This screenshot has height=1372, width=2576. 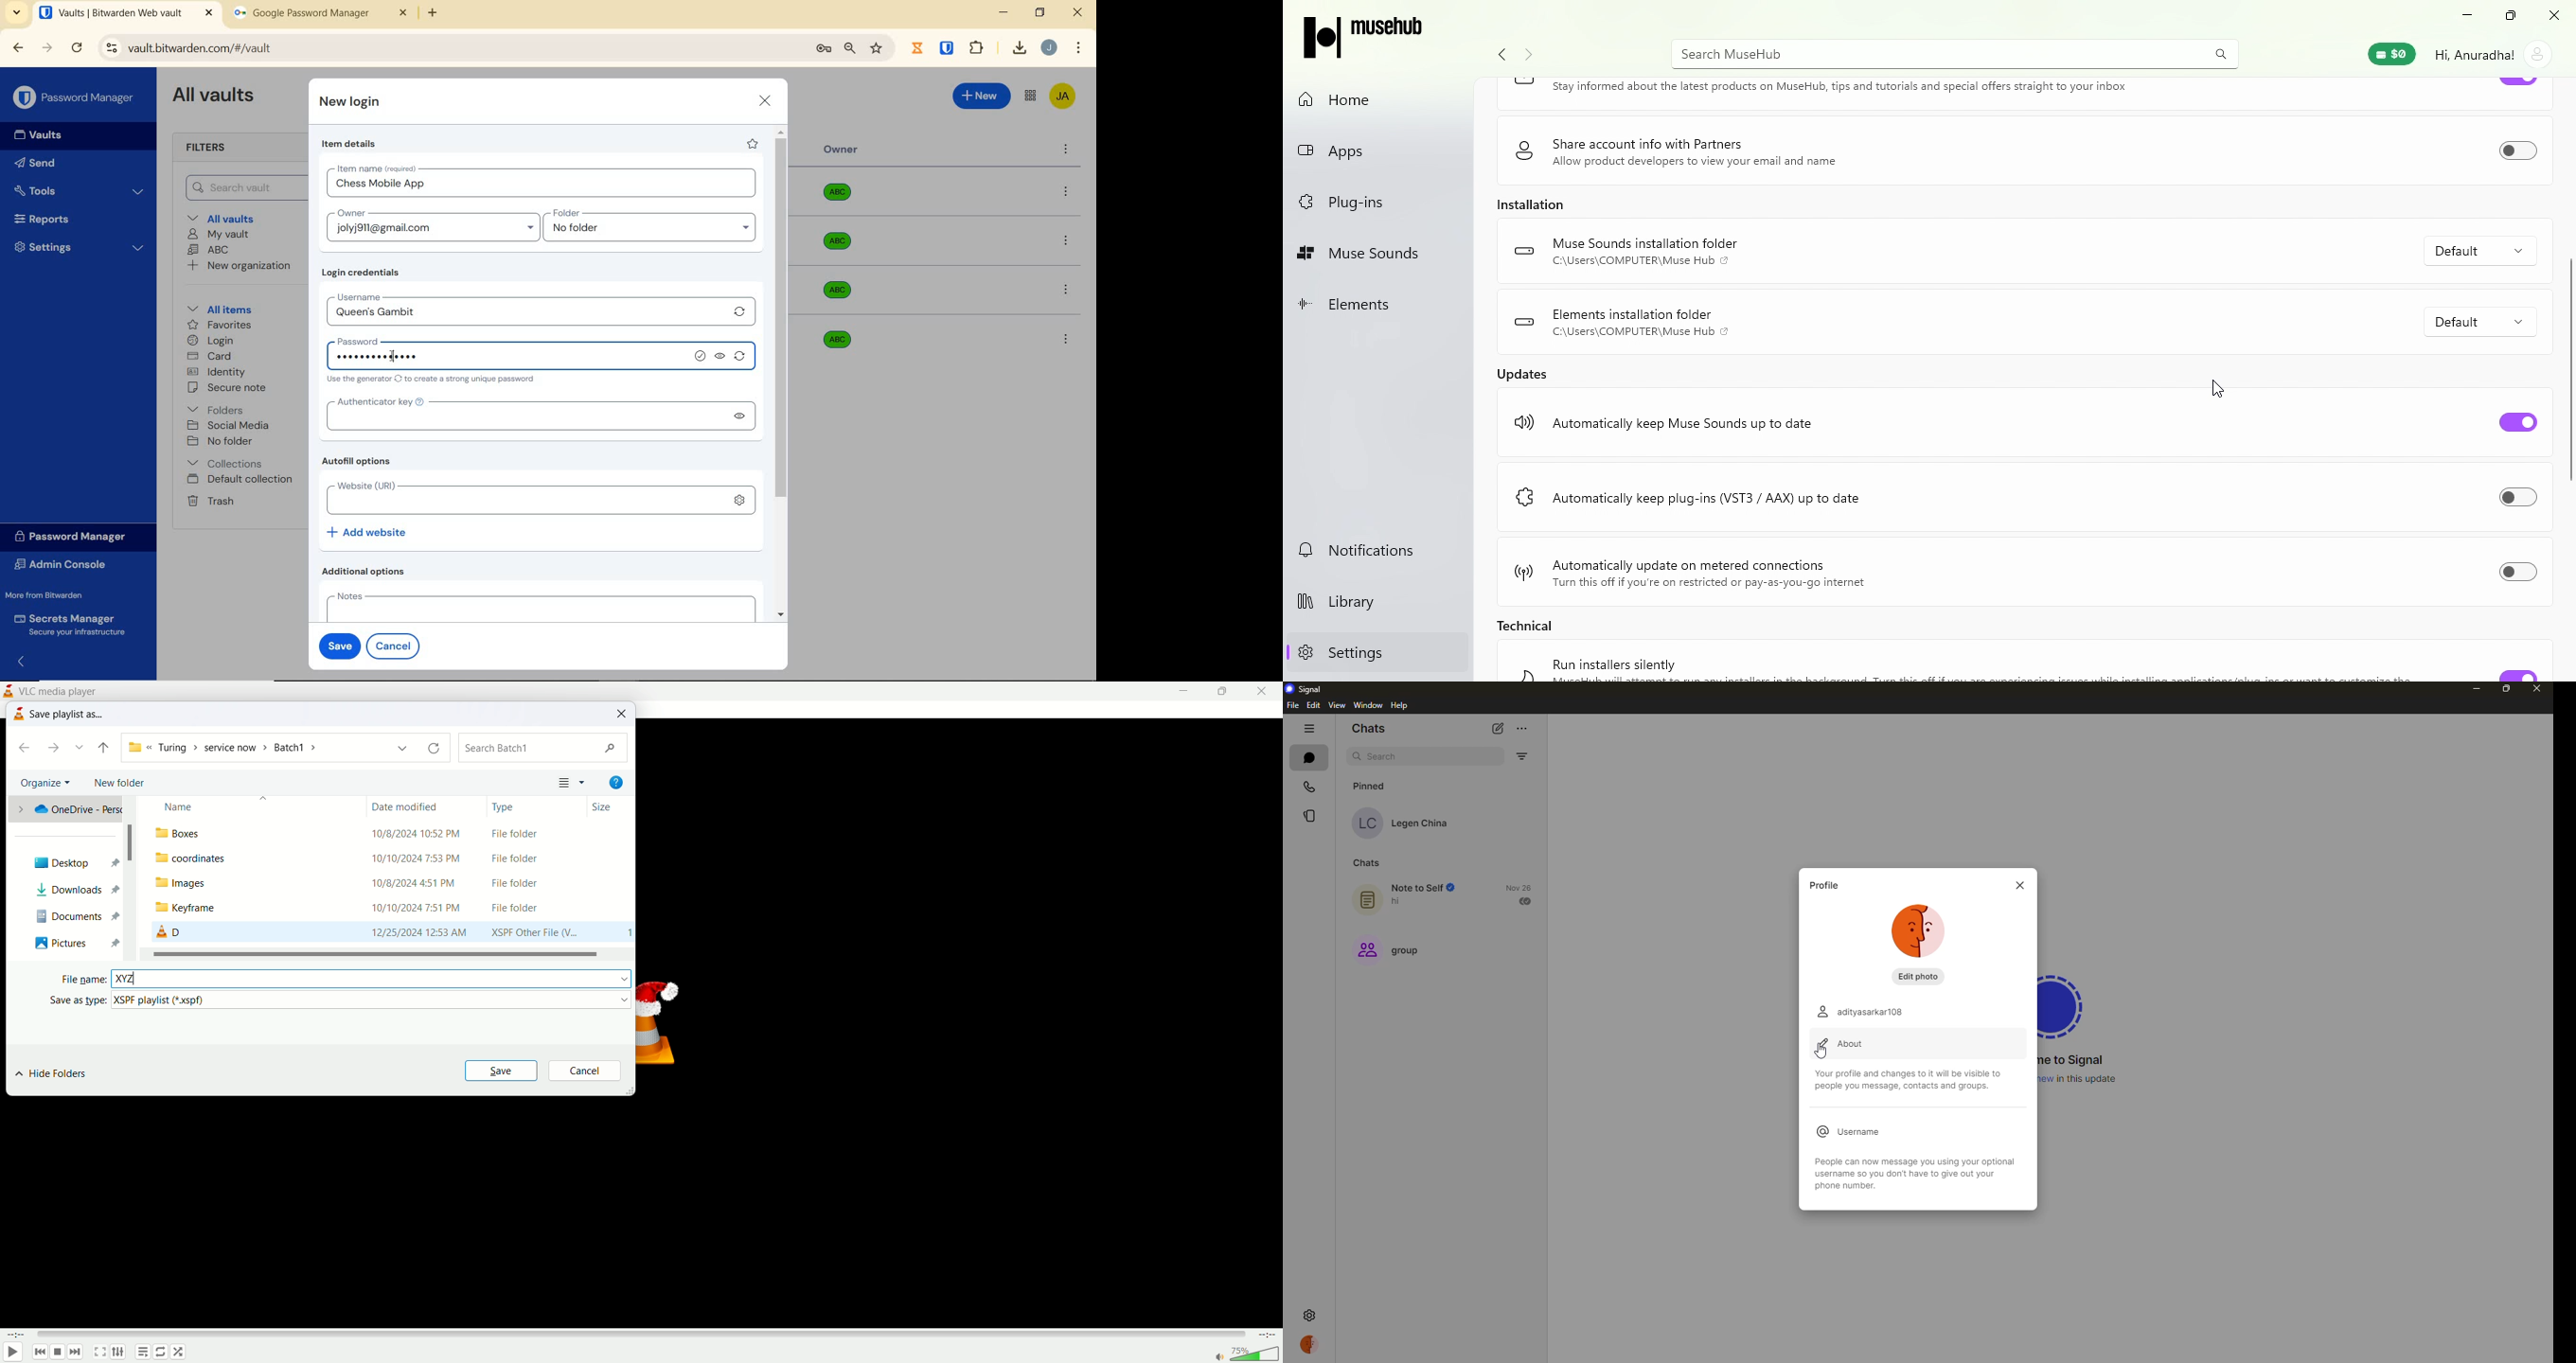 What do you see at coordinates (28, 661) in the screenshot?
I see `close side bar` at bounding box center [28, 661].